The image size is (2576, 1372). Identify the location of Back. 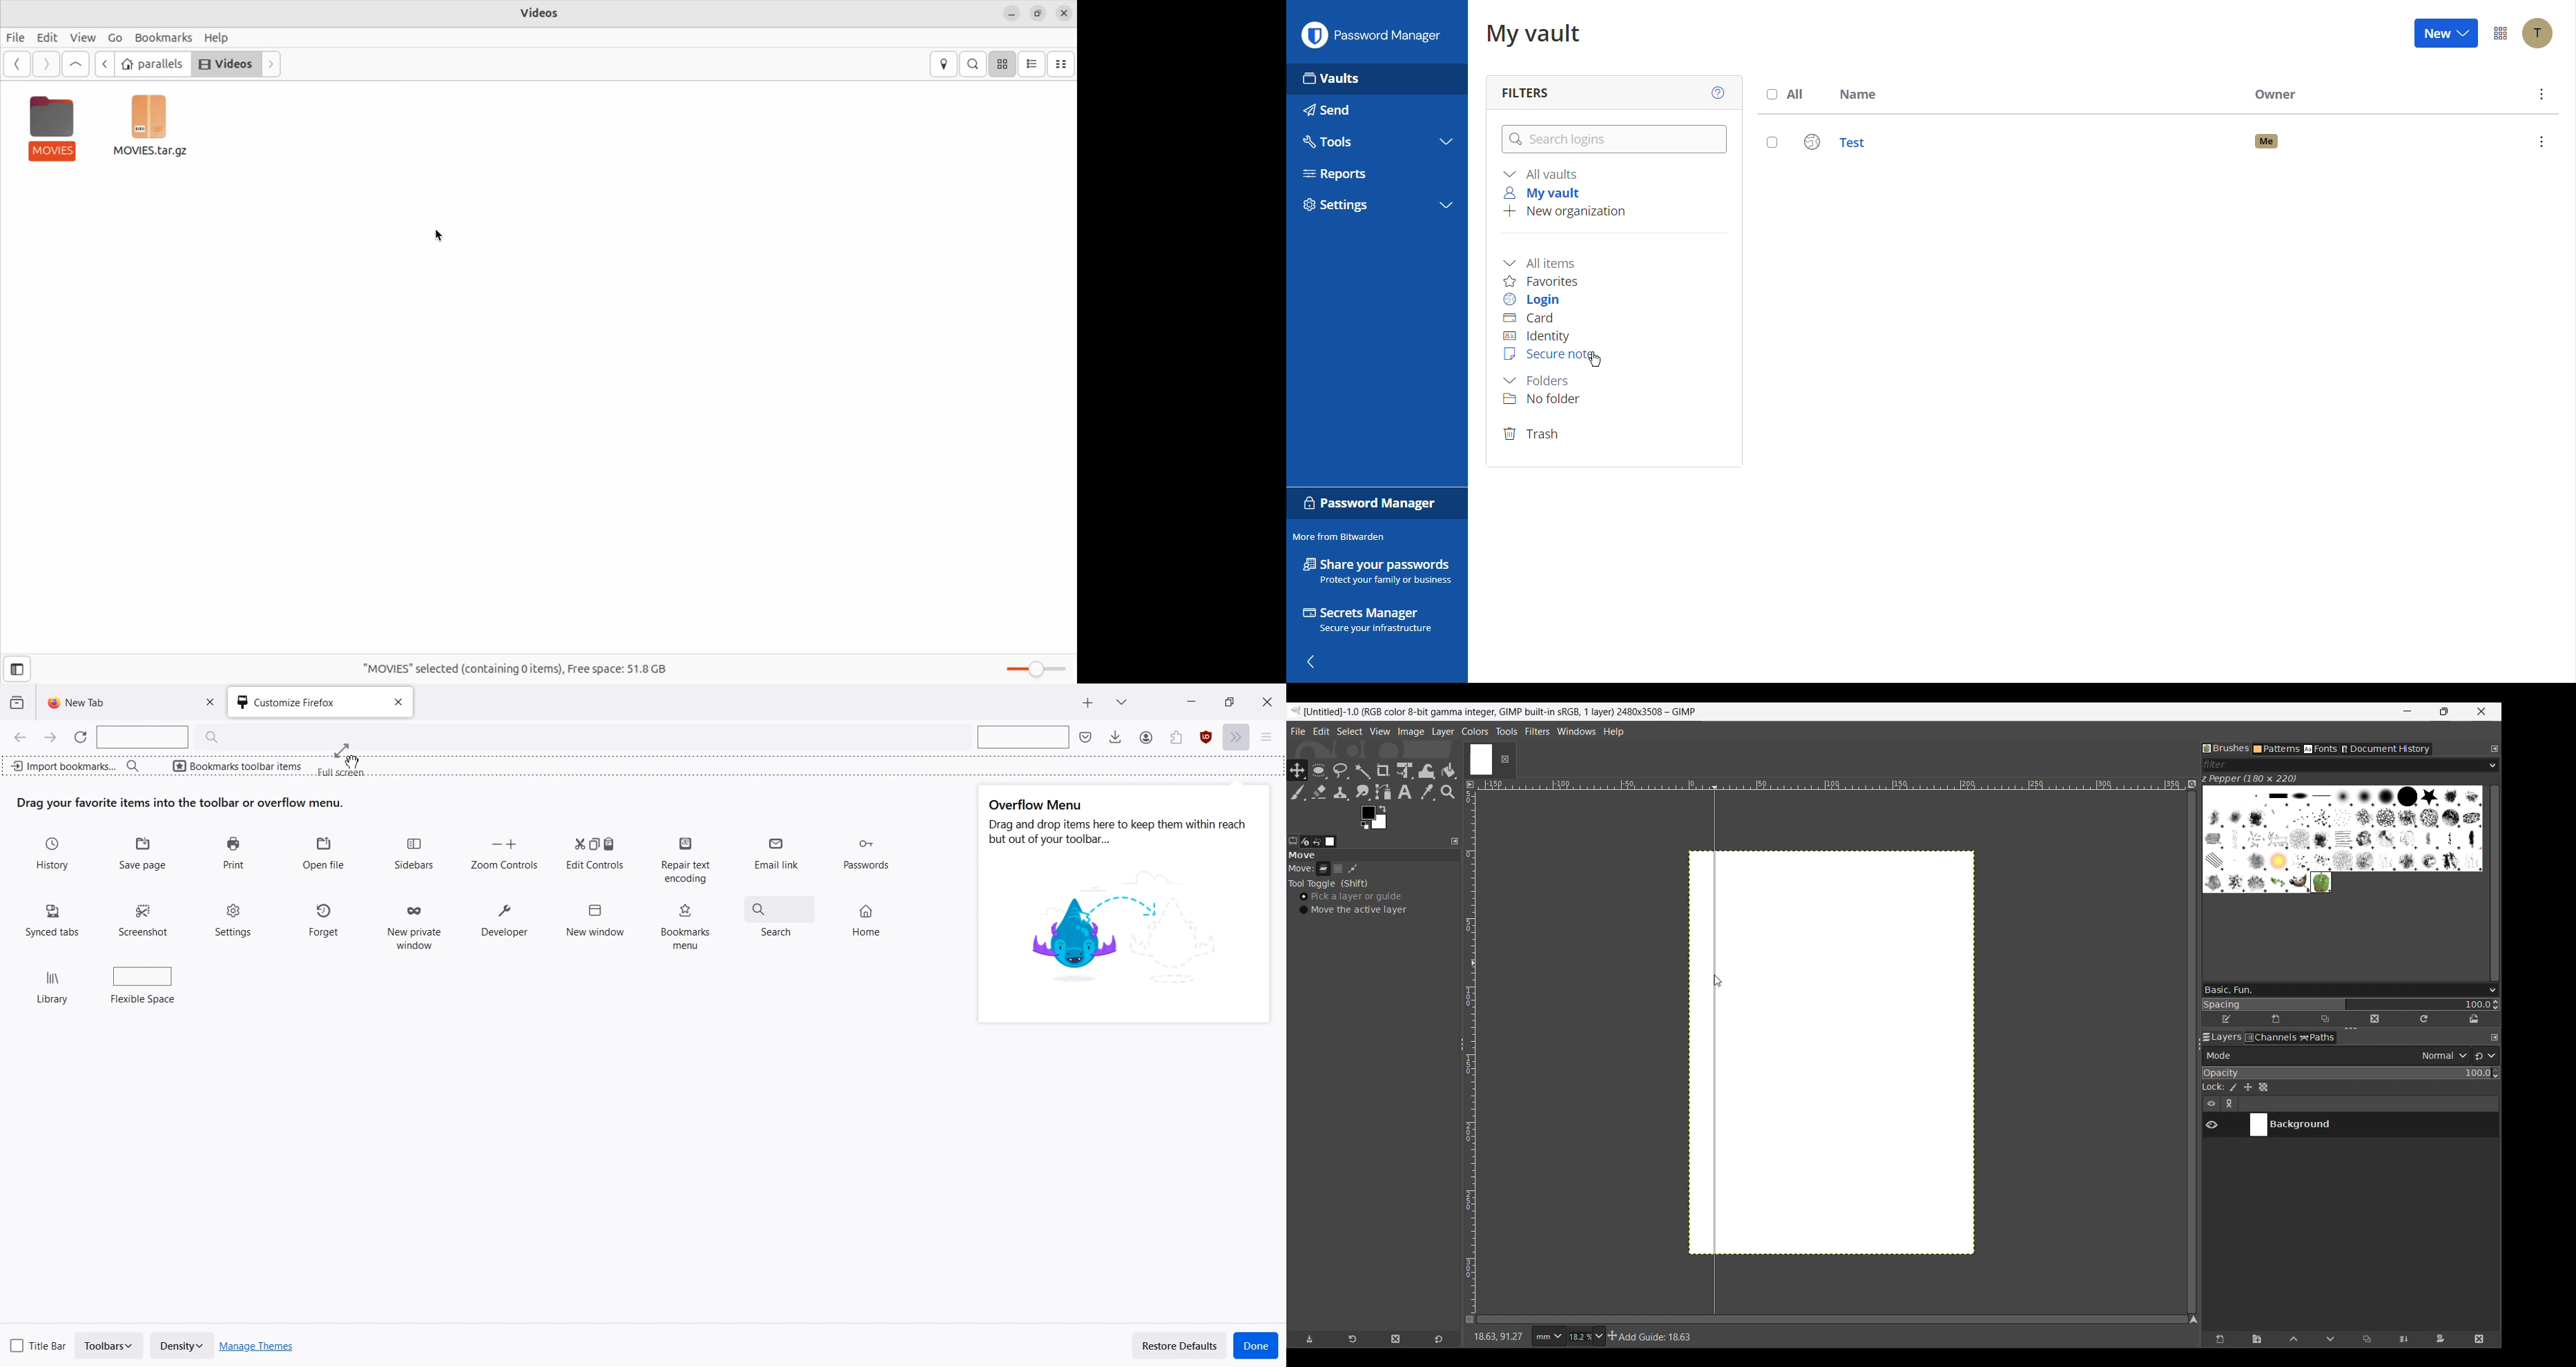
(1316, 663).